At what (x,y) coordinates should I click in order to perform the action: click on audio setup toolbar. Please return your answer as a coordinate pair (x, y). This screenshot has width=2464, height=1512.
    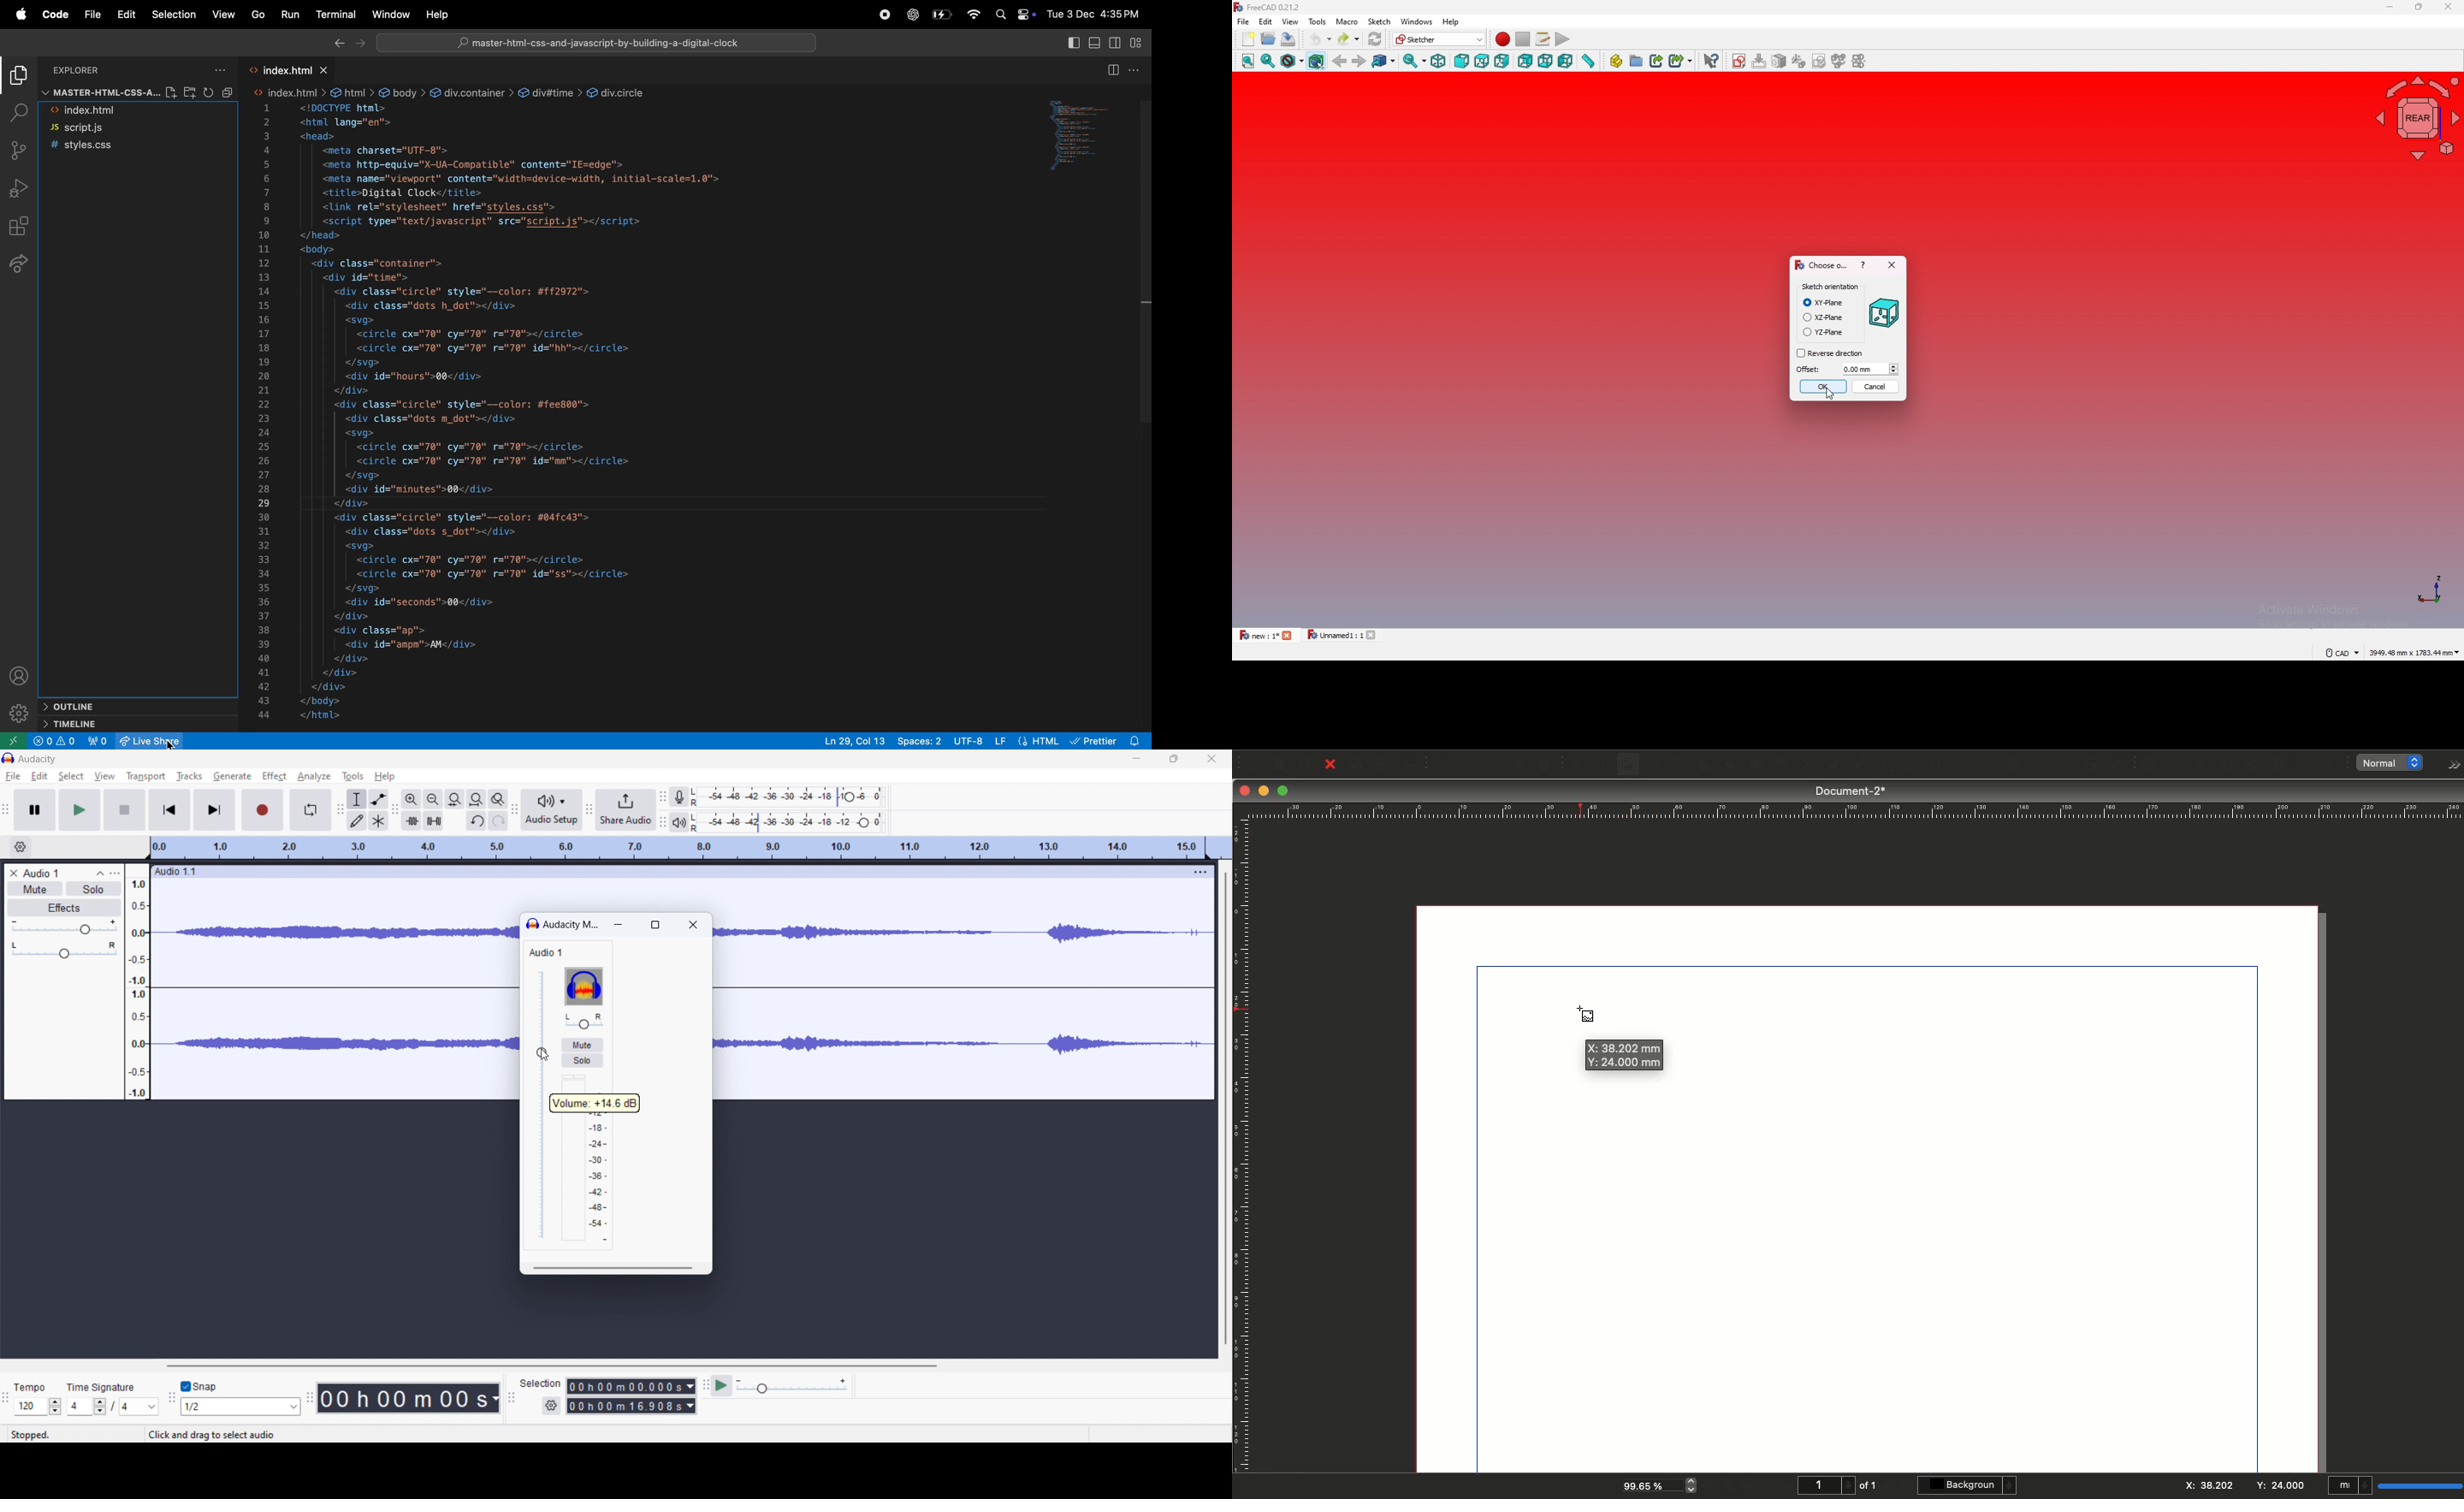
    Looking at the image, I should click on (515, 809).